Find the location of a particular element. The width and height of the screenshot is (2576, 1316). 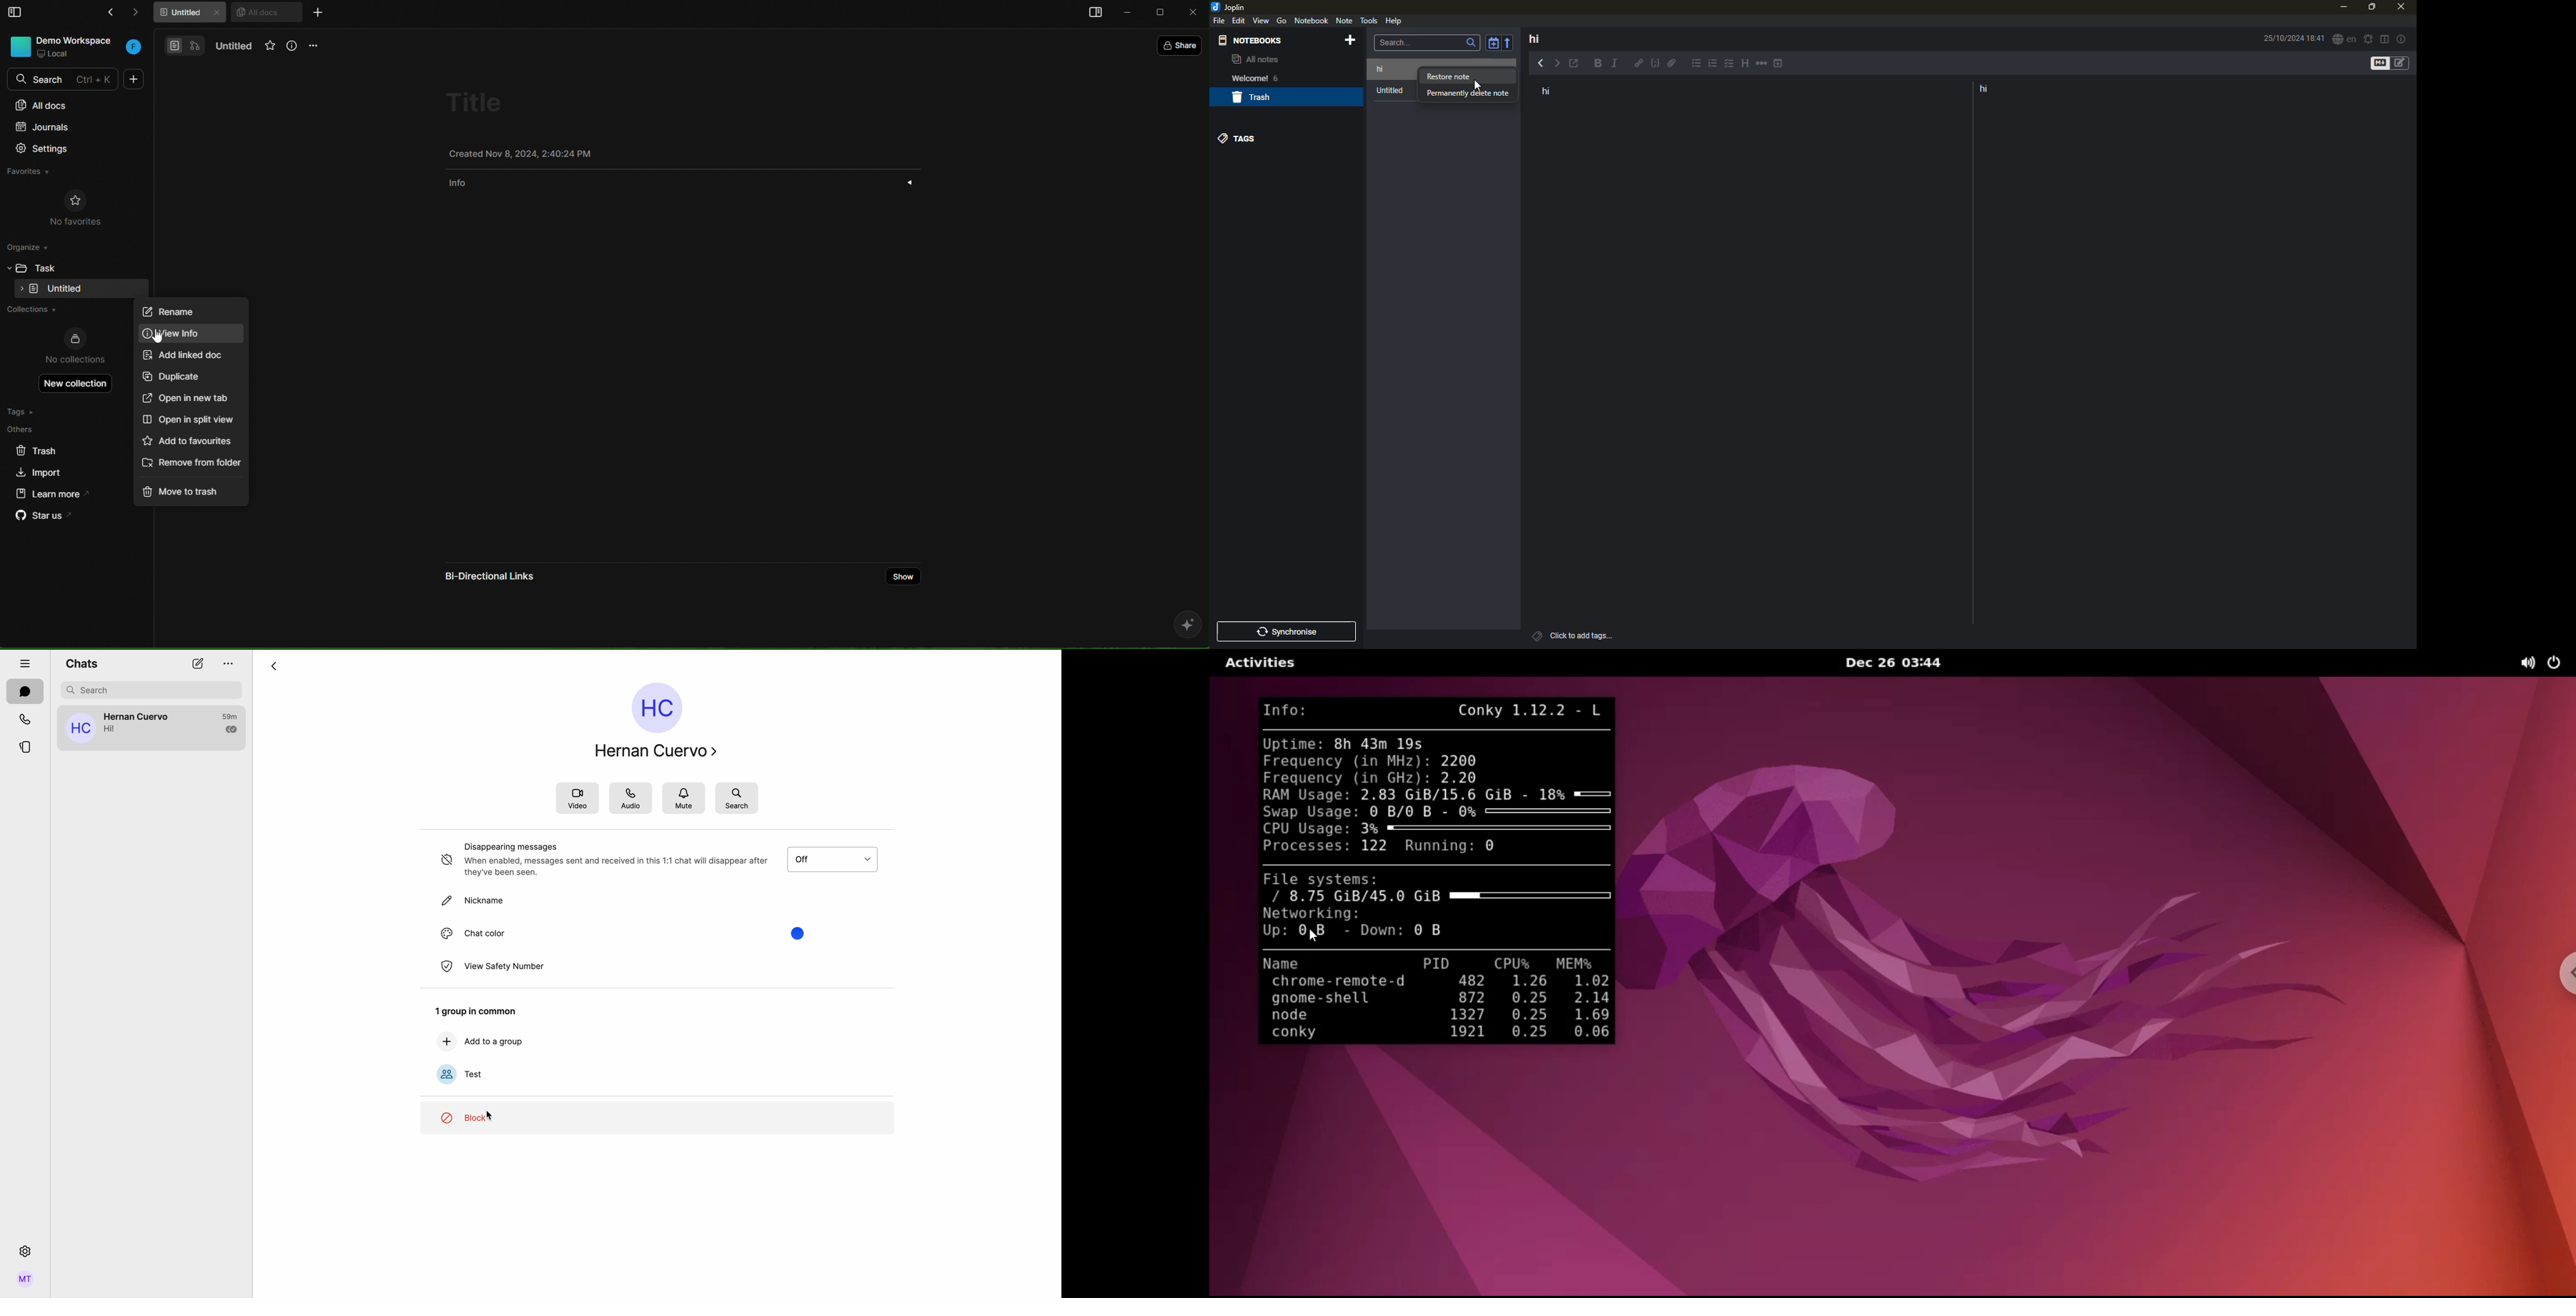

bold is located at coordinates (1596, 64).